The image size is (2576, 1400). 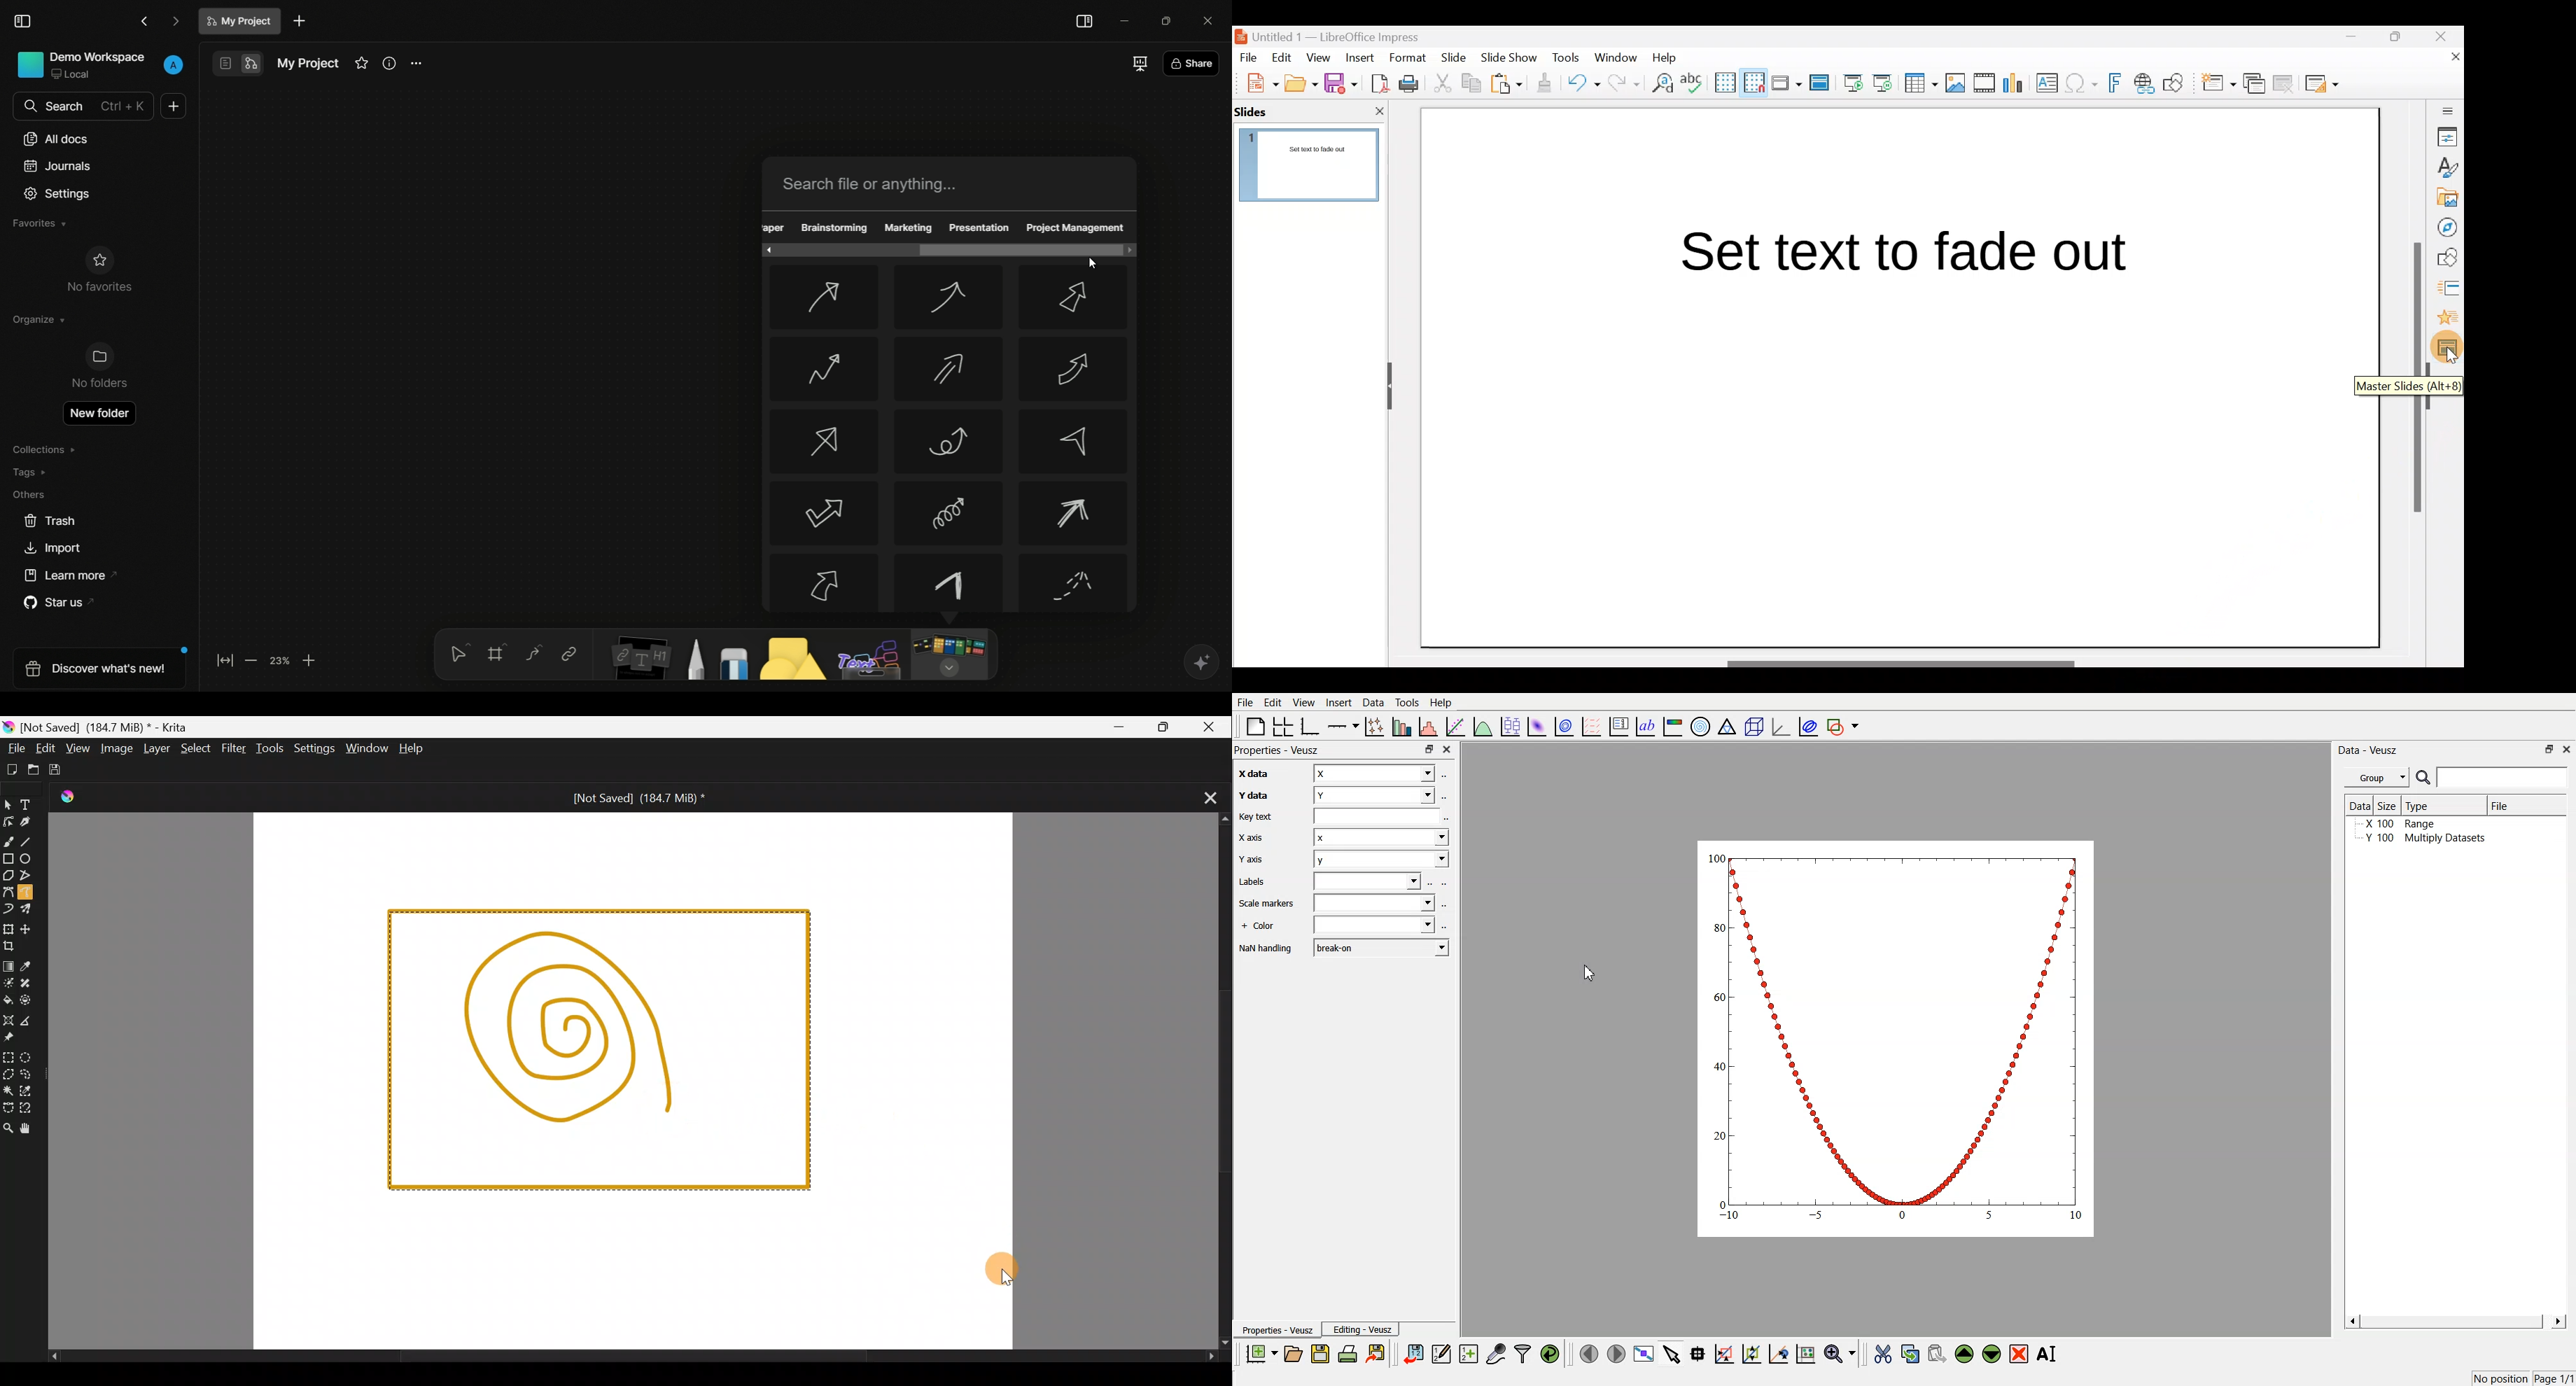 What do you see at coordinates (1966, 1354) in the screenshot?
I see `move the selected widgets up` at bounding box center [1966, 1354].